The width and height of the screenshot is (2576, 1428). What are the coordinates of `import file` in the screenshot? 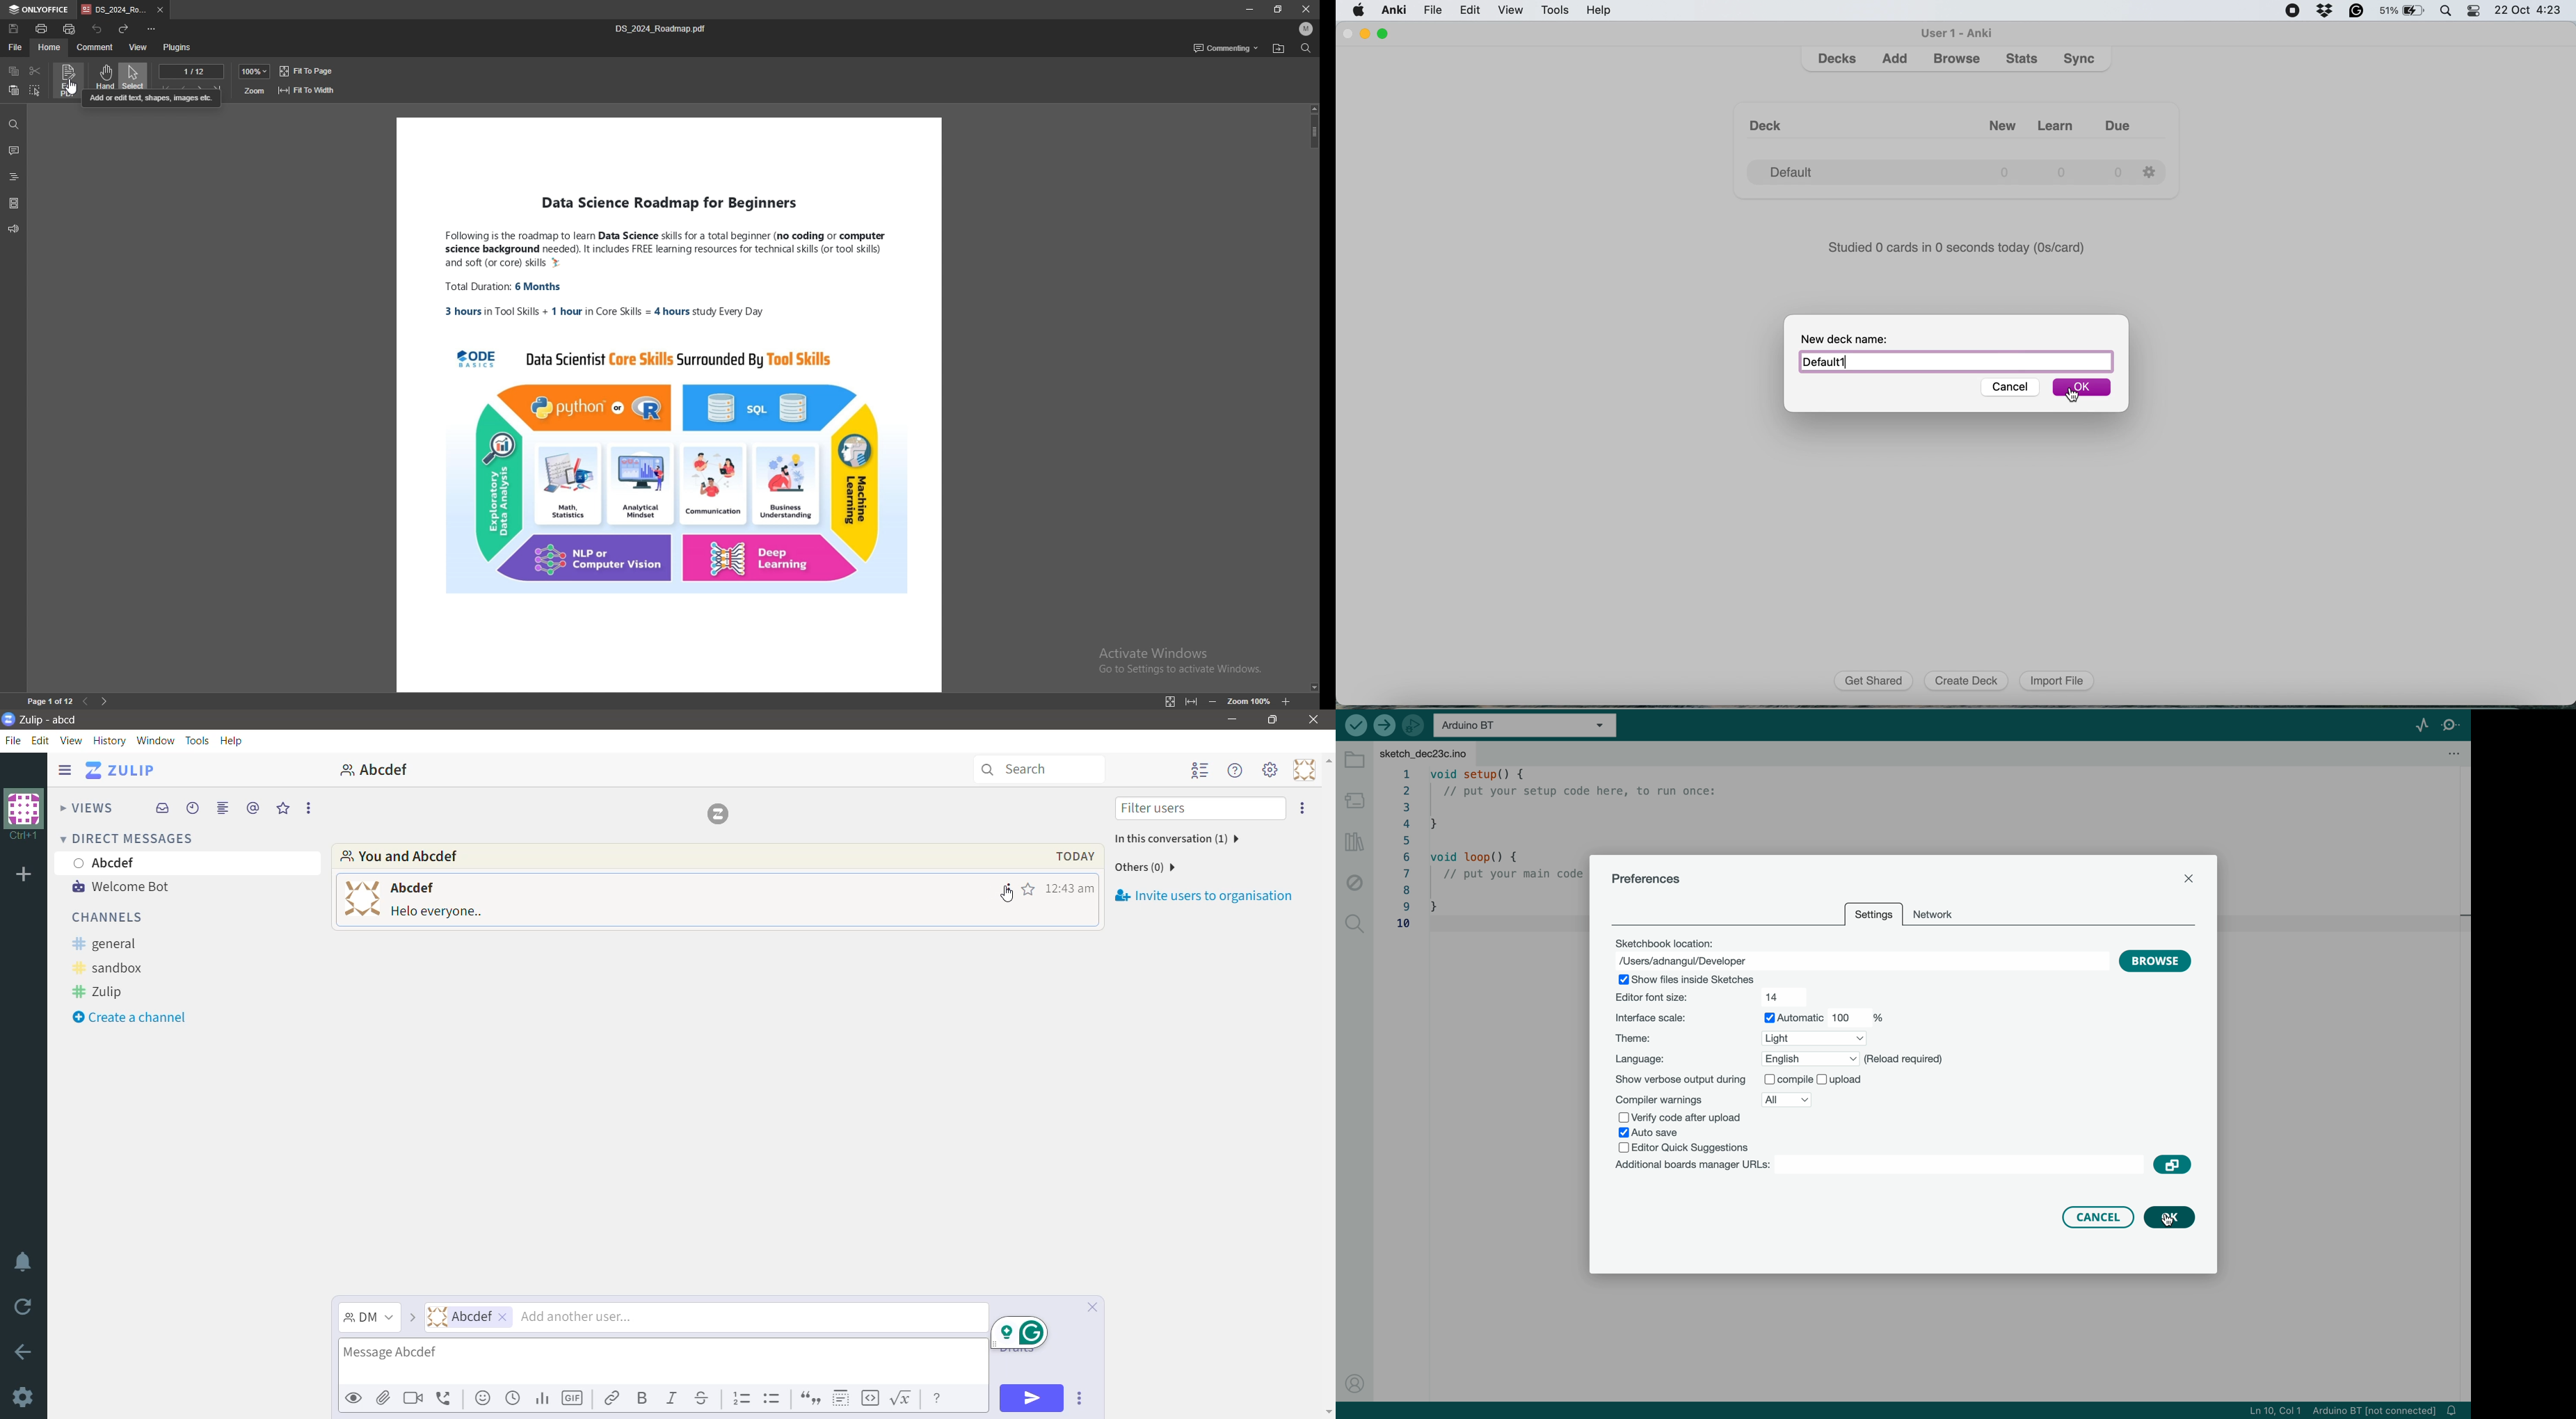 It's located at (2055, 681).